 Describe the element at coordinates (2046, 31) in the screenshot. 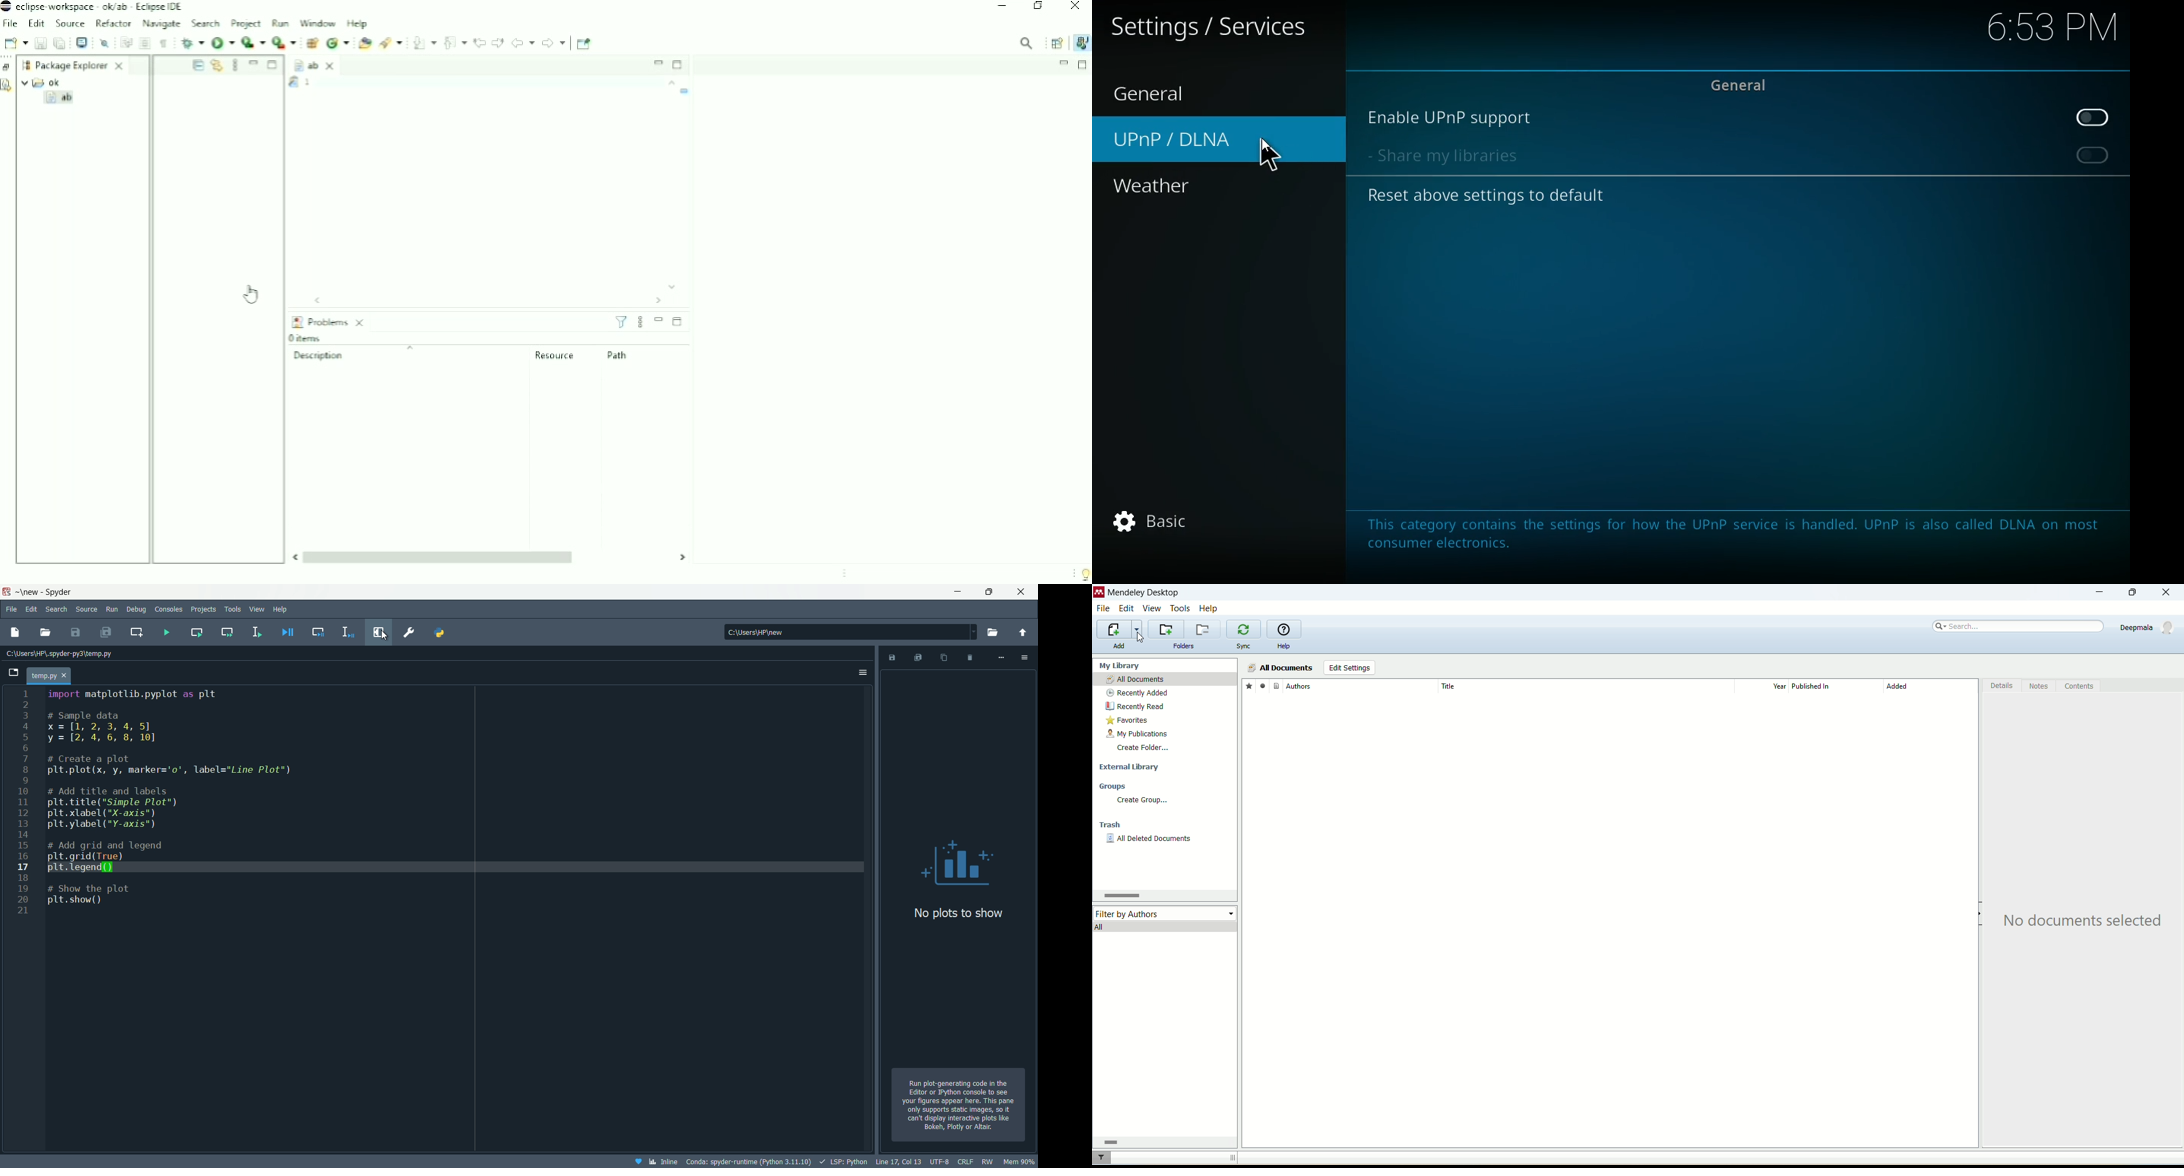

I see `6:53 PM` at that location.